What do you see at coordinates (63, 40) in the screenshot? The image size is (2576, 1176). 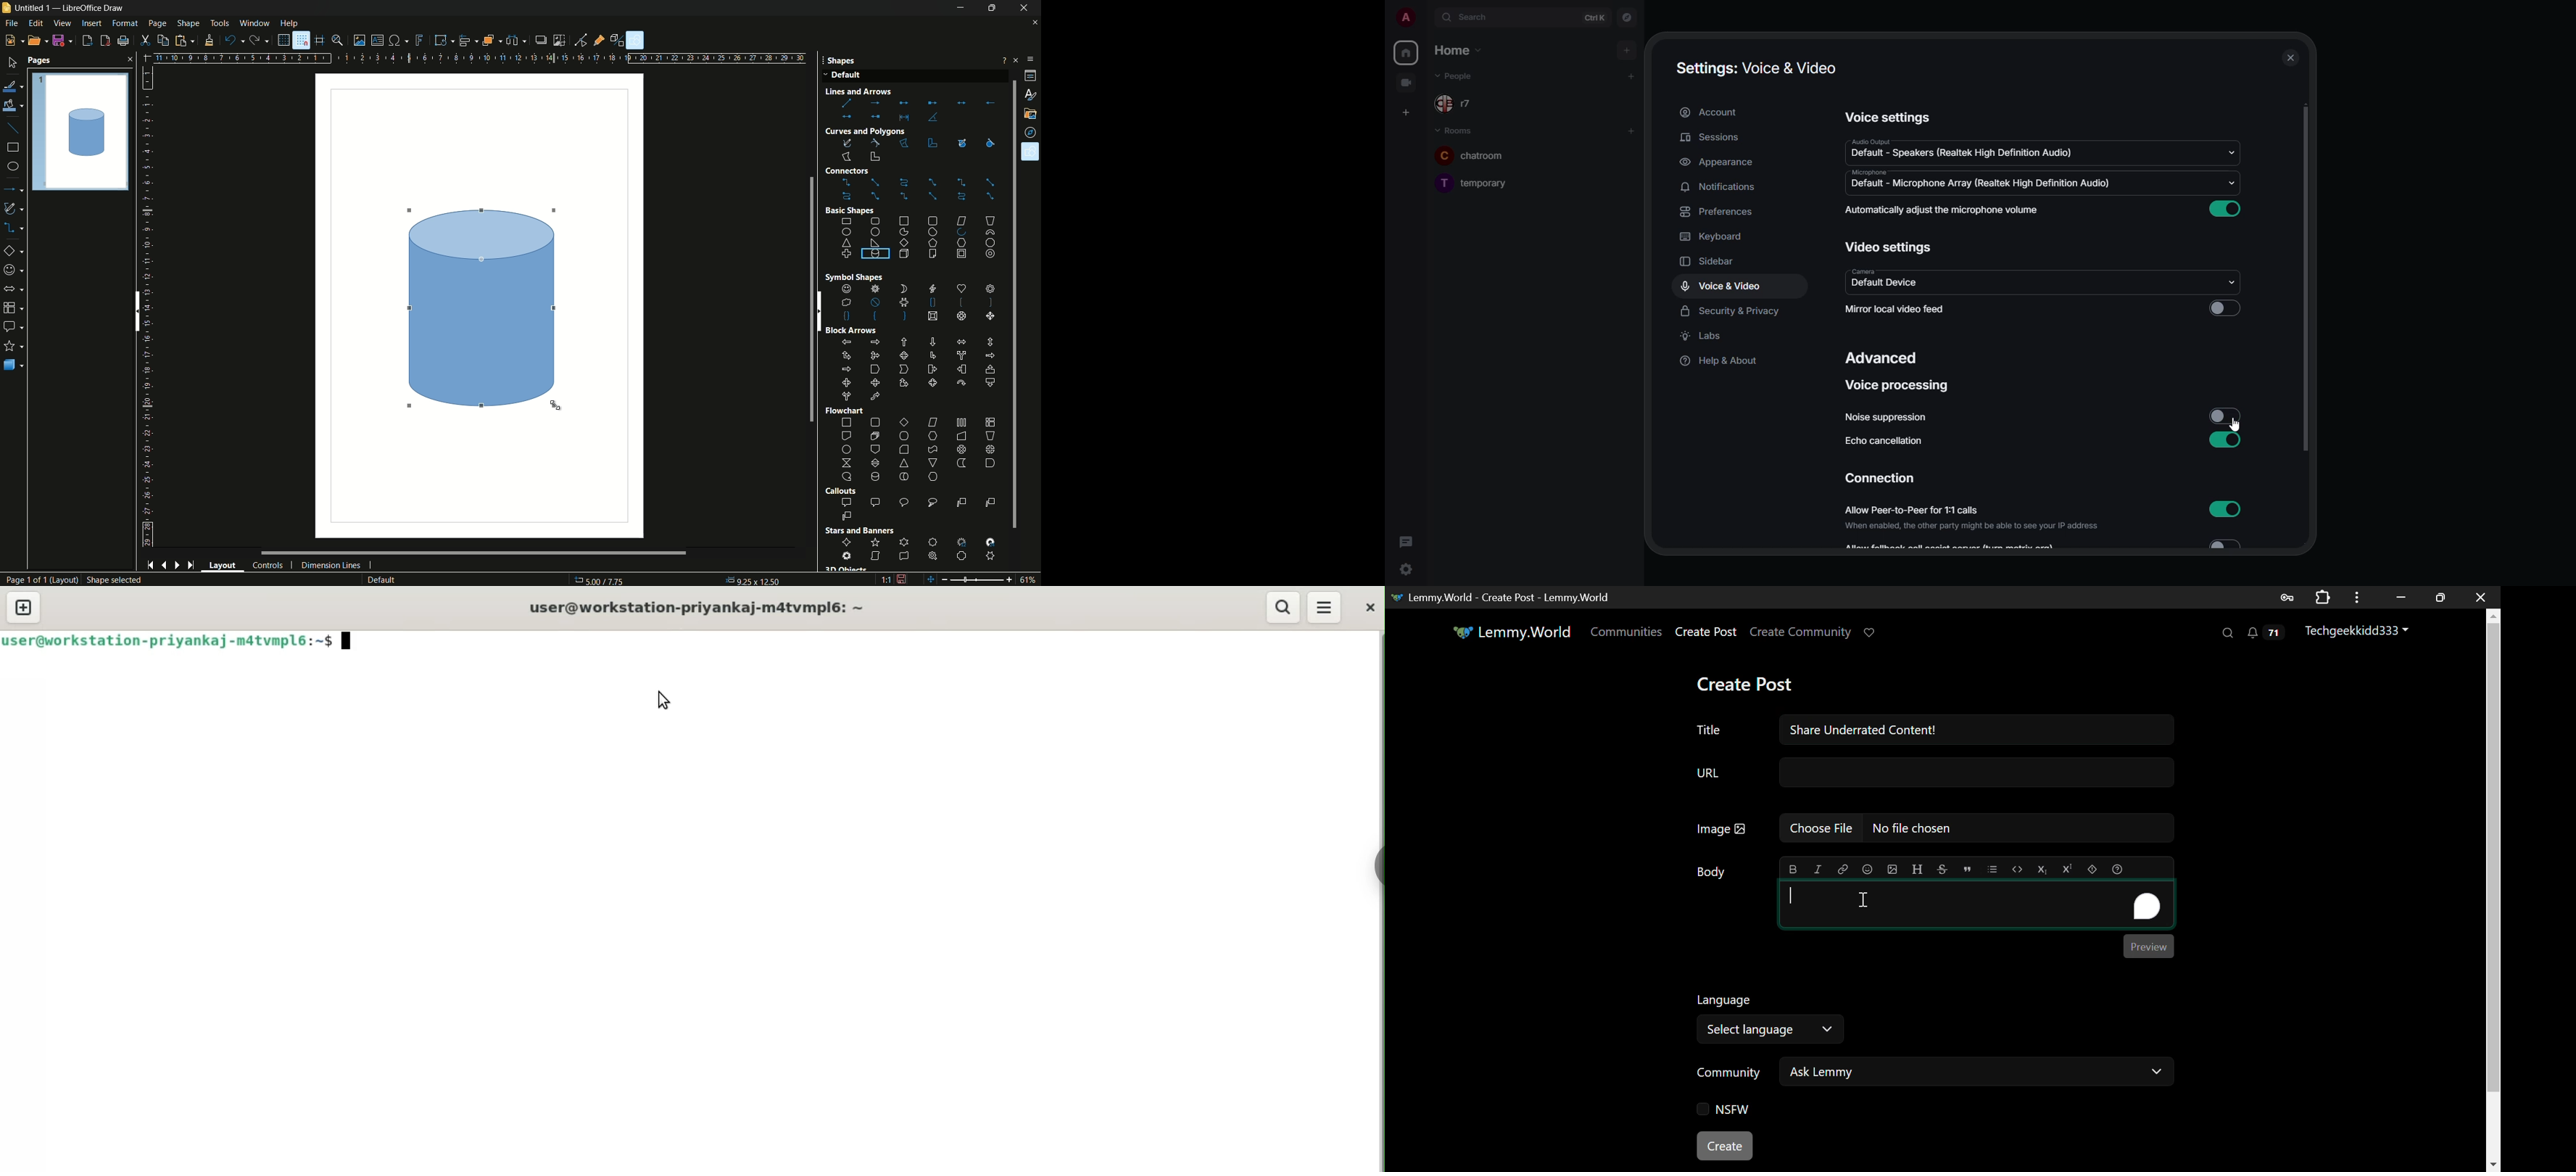 I see `save file` at bounding box center [63, 40].